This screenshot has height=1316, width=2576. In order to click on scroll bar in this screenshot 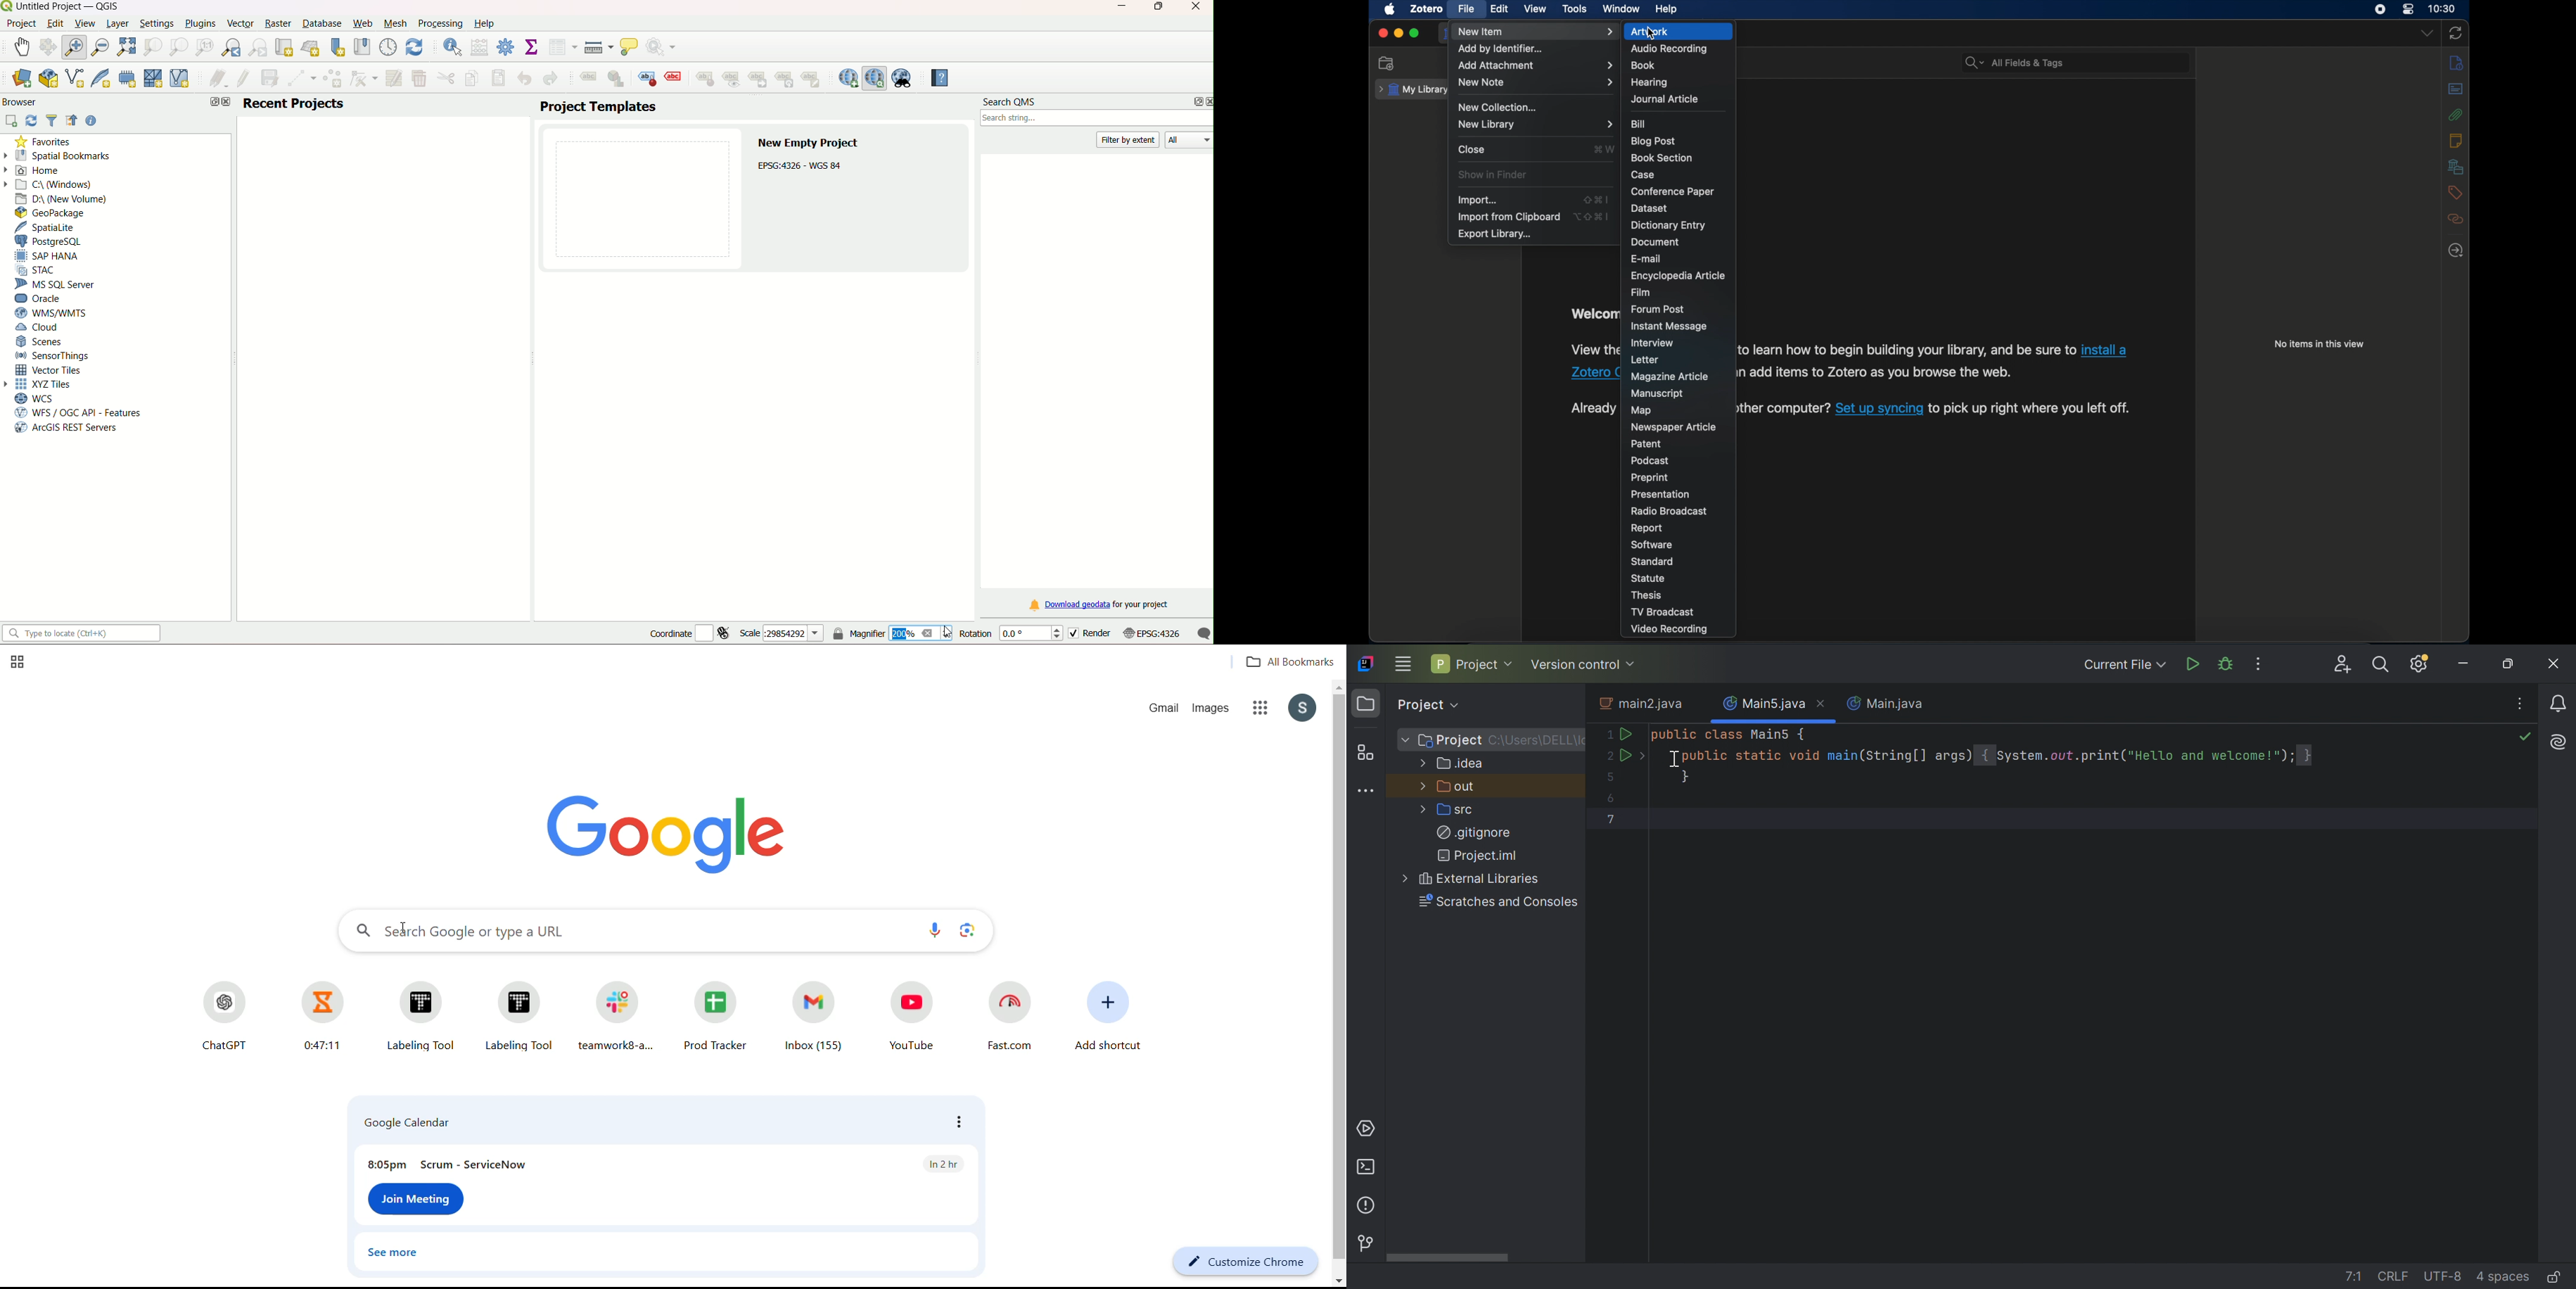, I will do `click(1337, 984)`.